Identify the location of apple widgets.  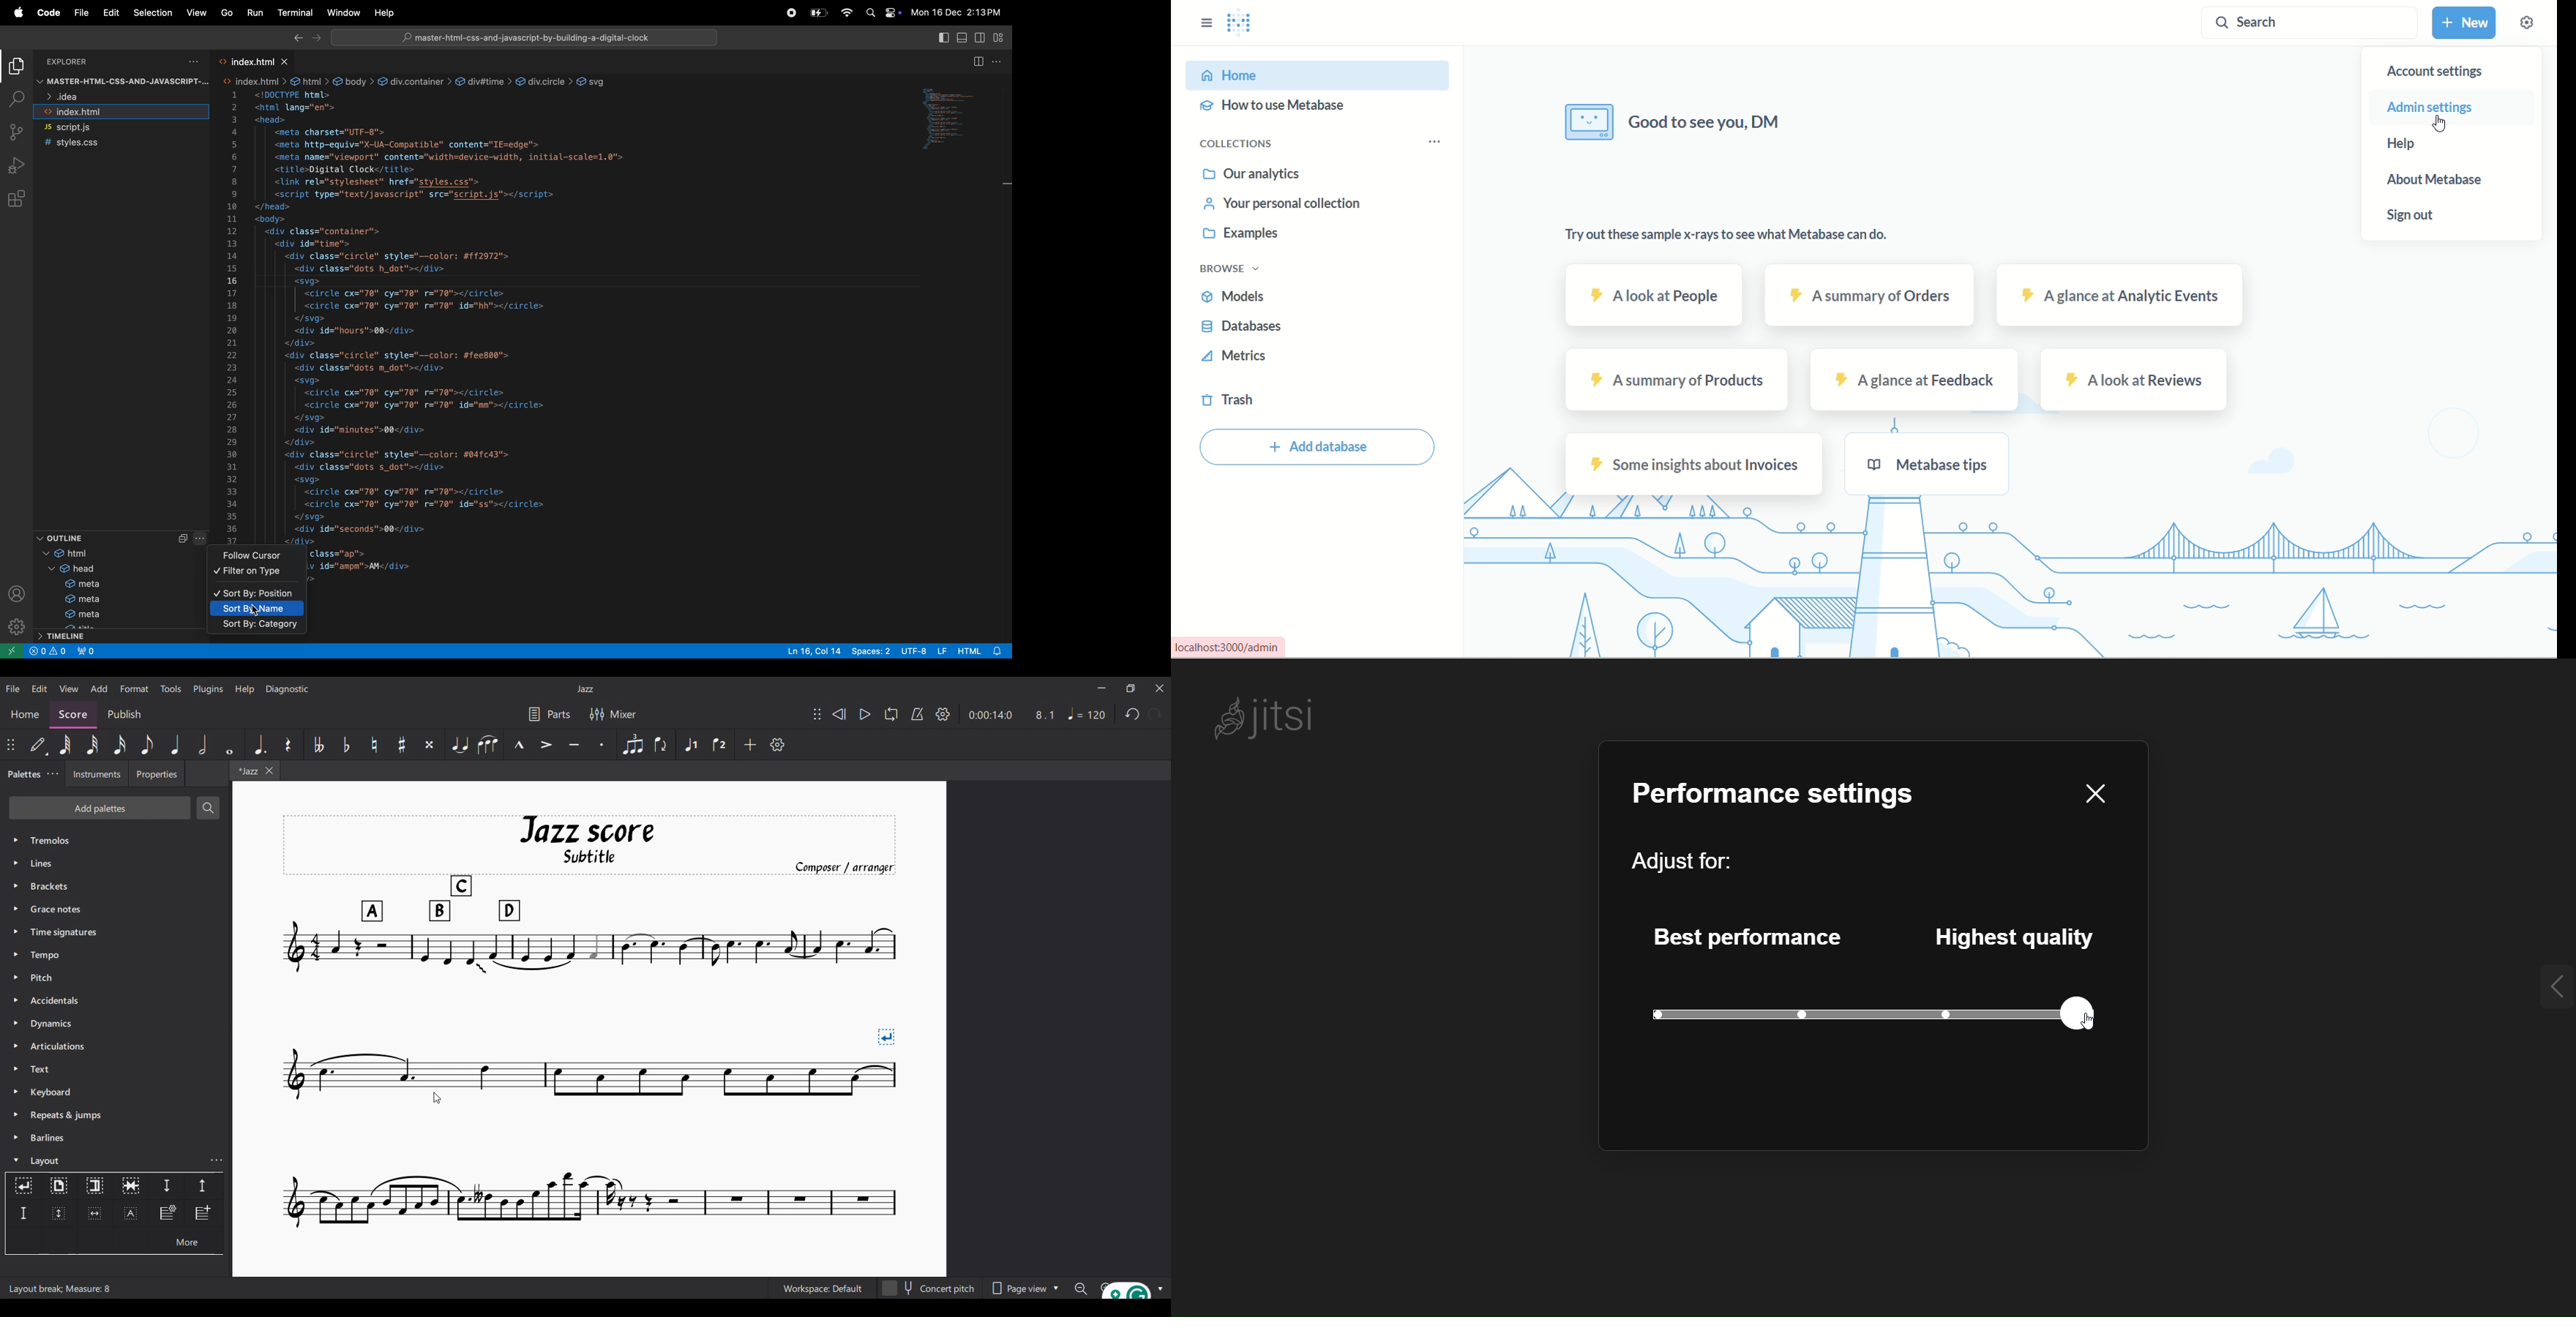
(892, 12).